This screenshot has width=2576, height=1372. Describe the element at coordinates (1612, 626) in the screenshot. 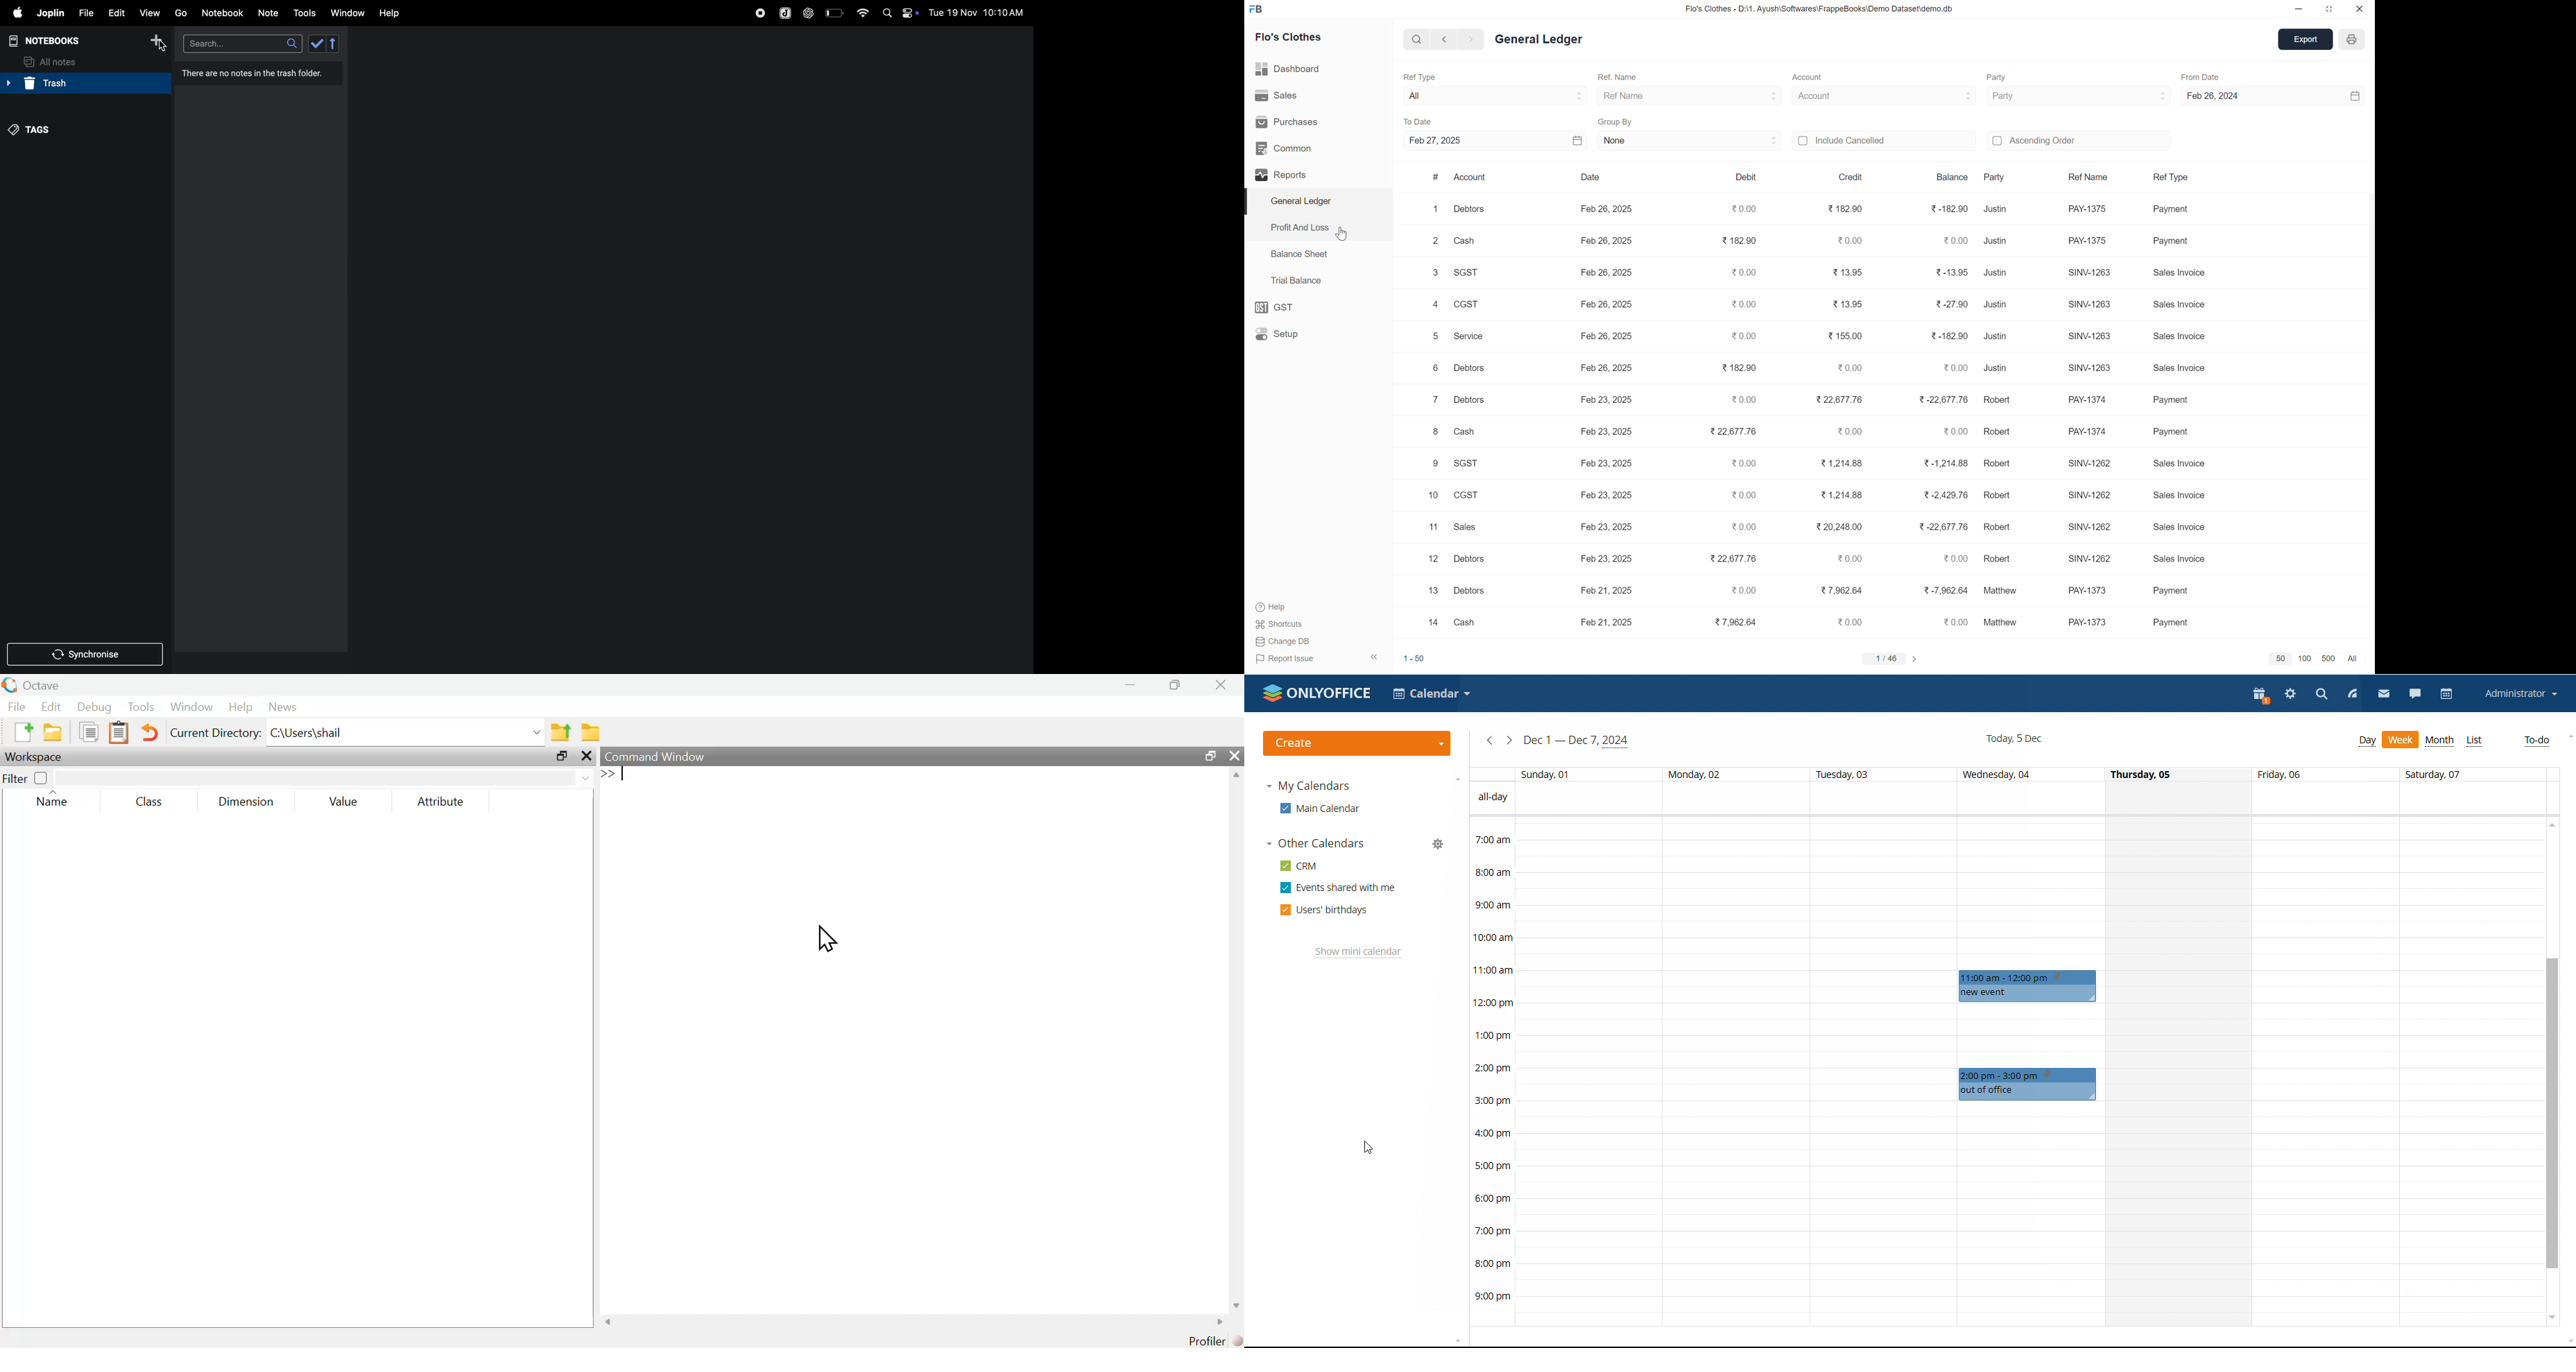

I see `Feb 21, 2025` at that location.